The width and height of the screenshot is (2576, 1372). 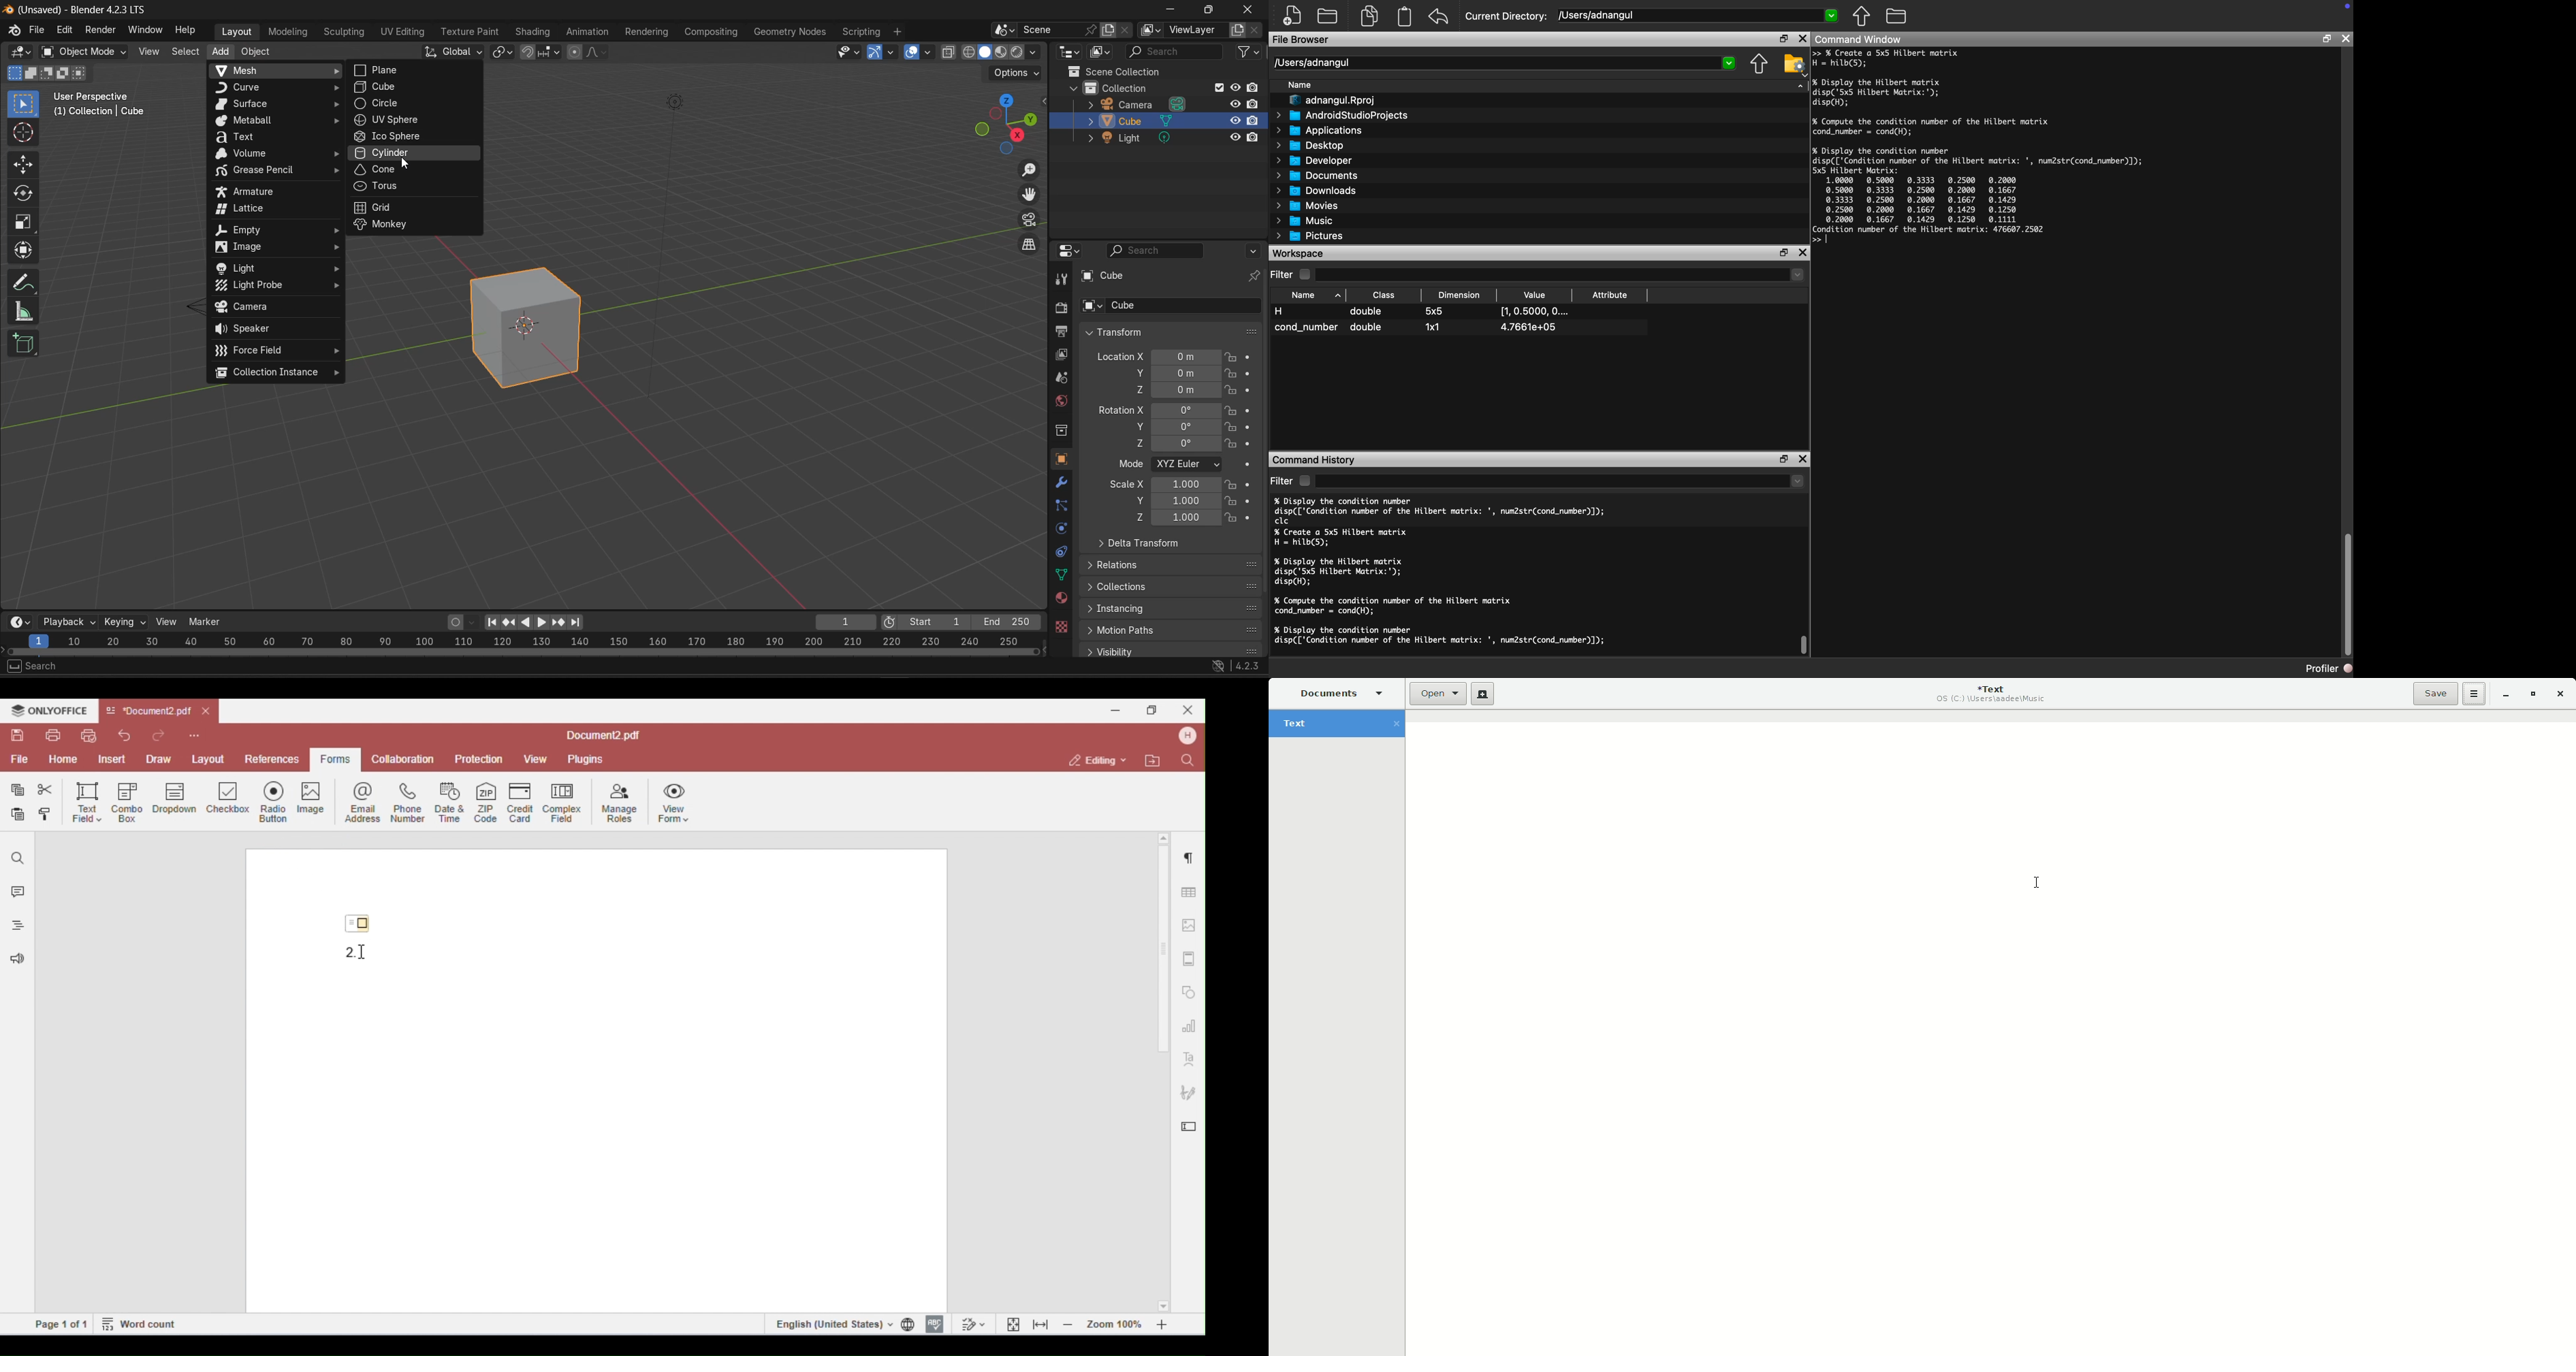 What do you see at coordinates (2346, 39) in the screenshot?
I see `Close` at bounding box center [2346, 39].